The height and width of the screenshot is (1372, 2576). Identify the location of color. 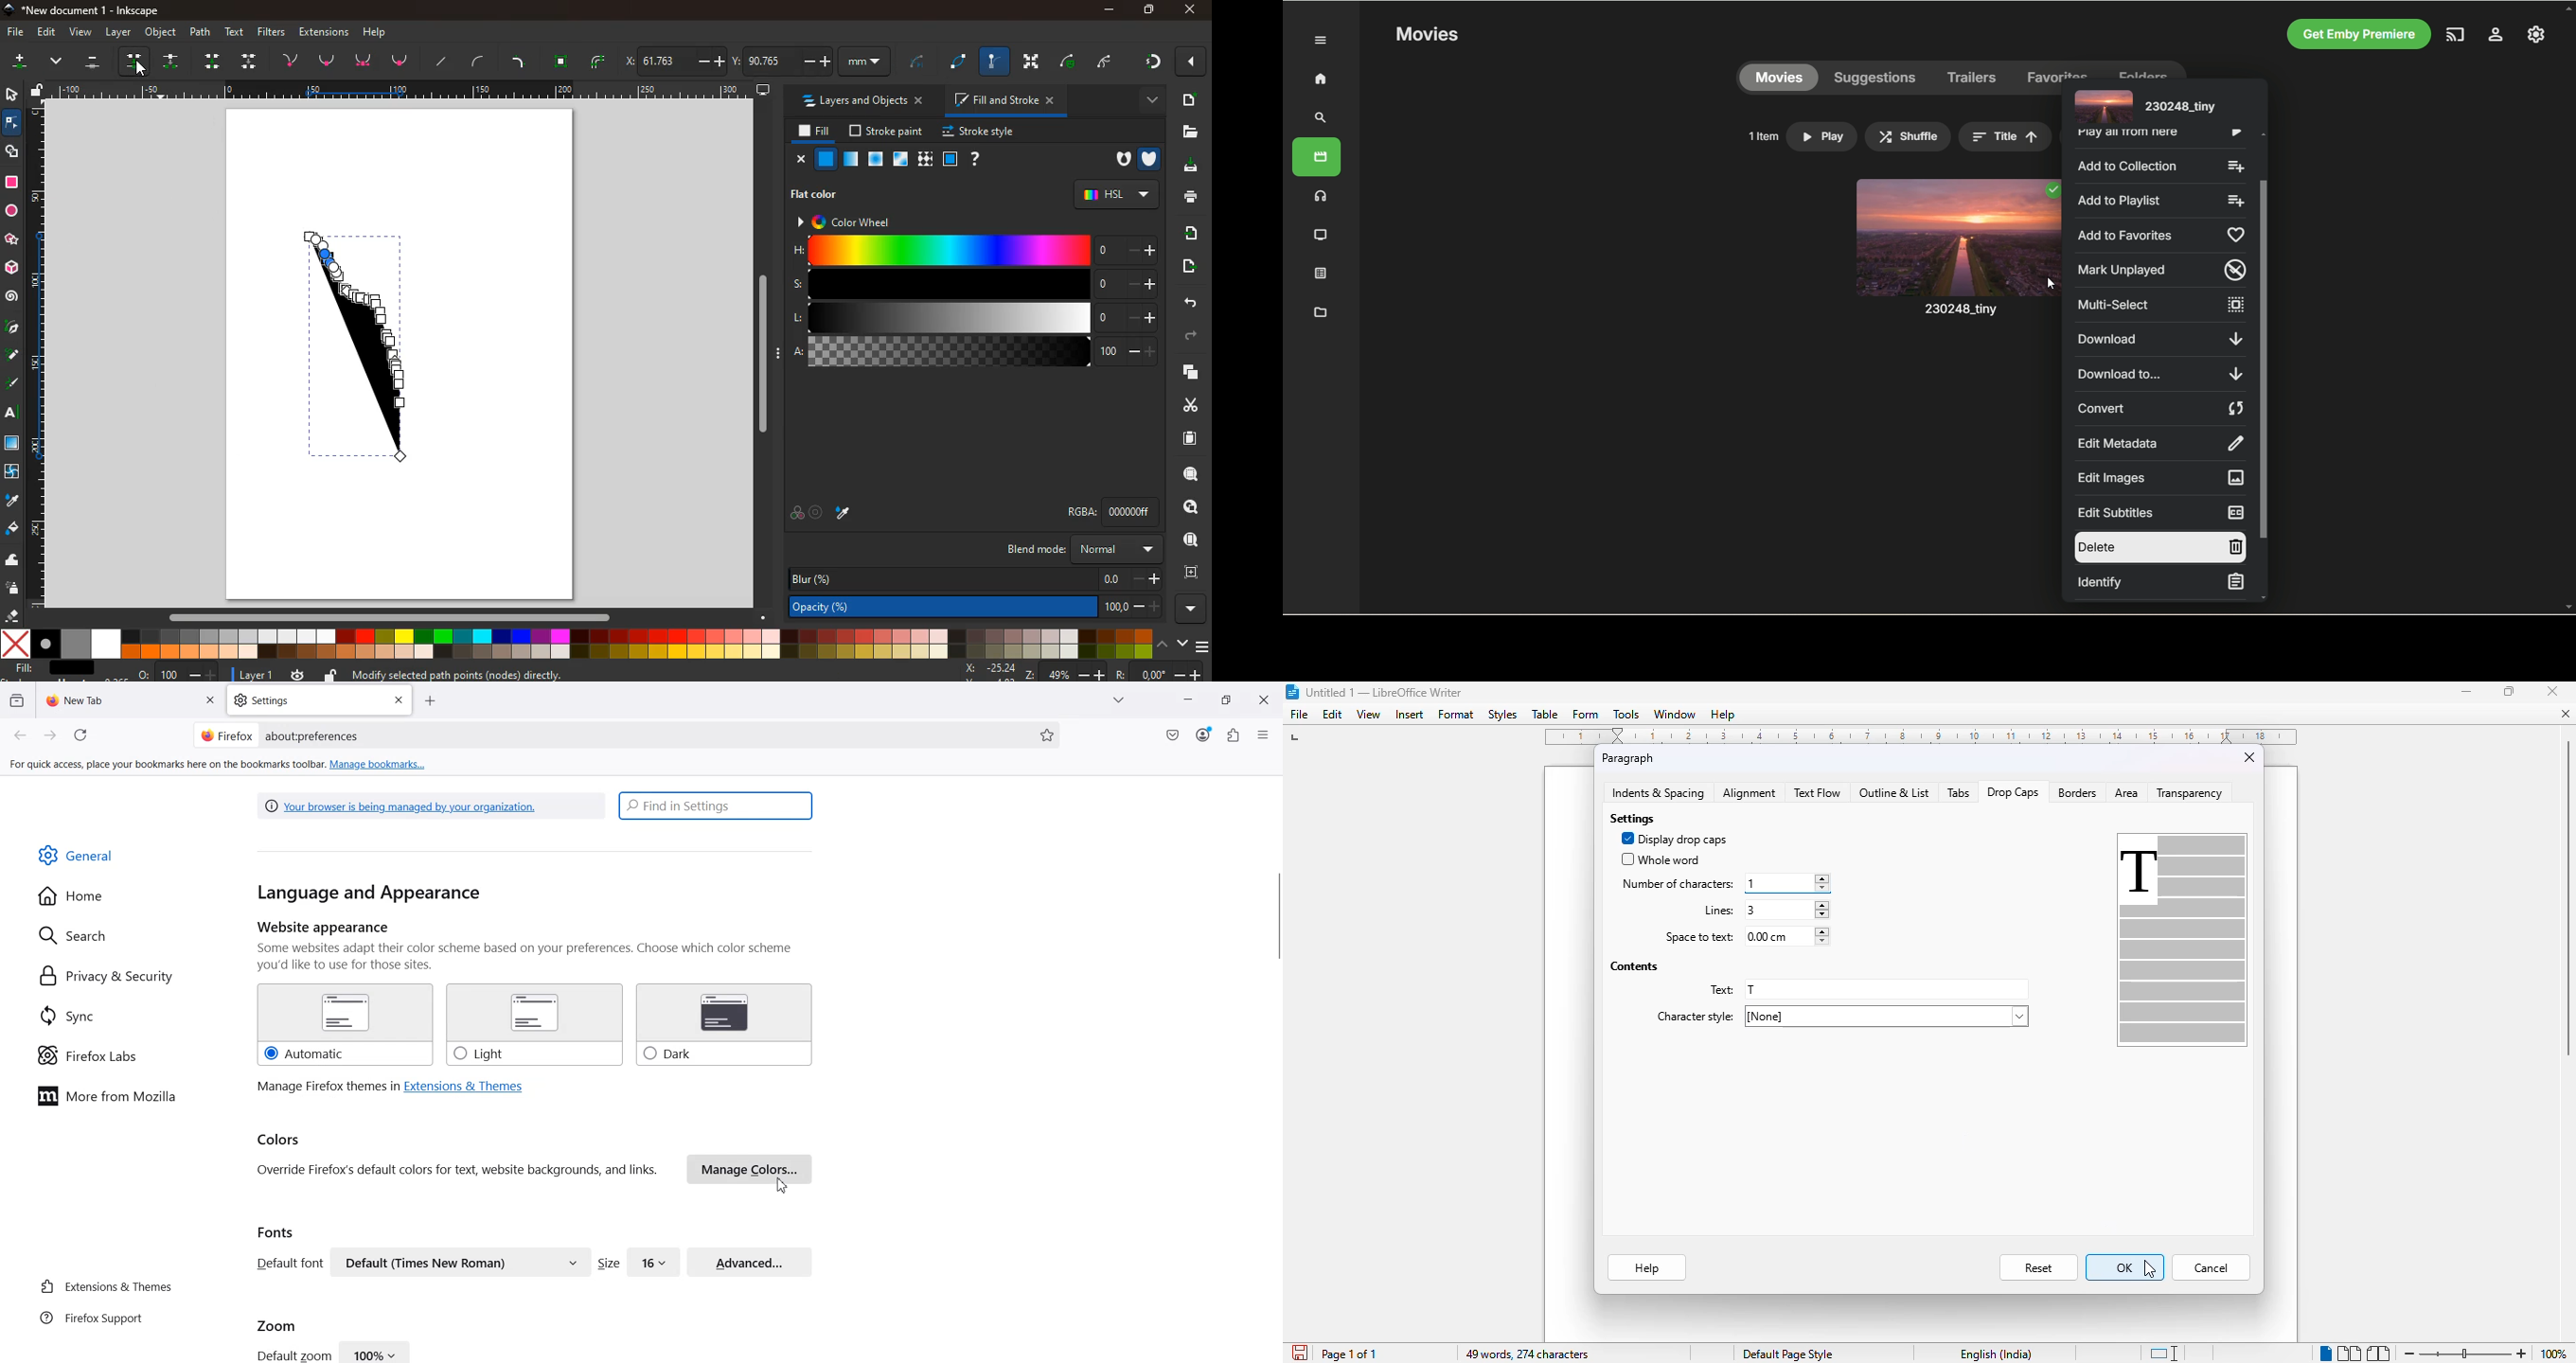
(578, 643).